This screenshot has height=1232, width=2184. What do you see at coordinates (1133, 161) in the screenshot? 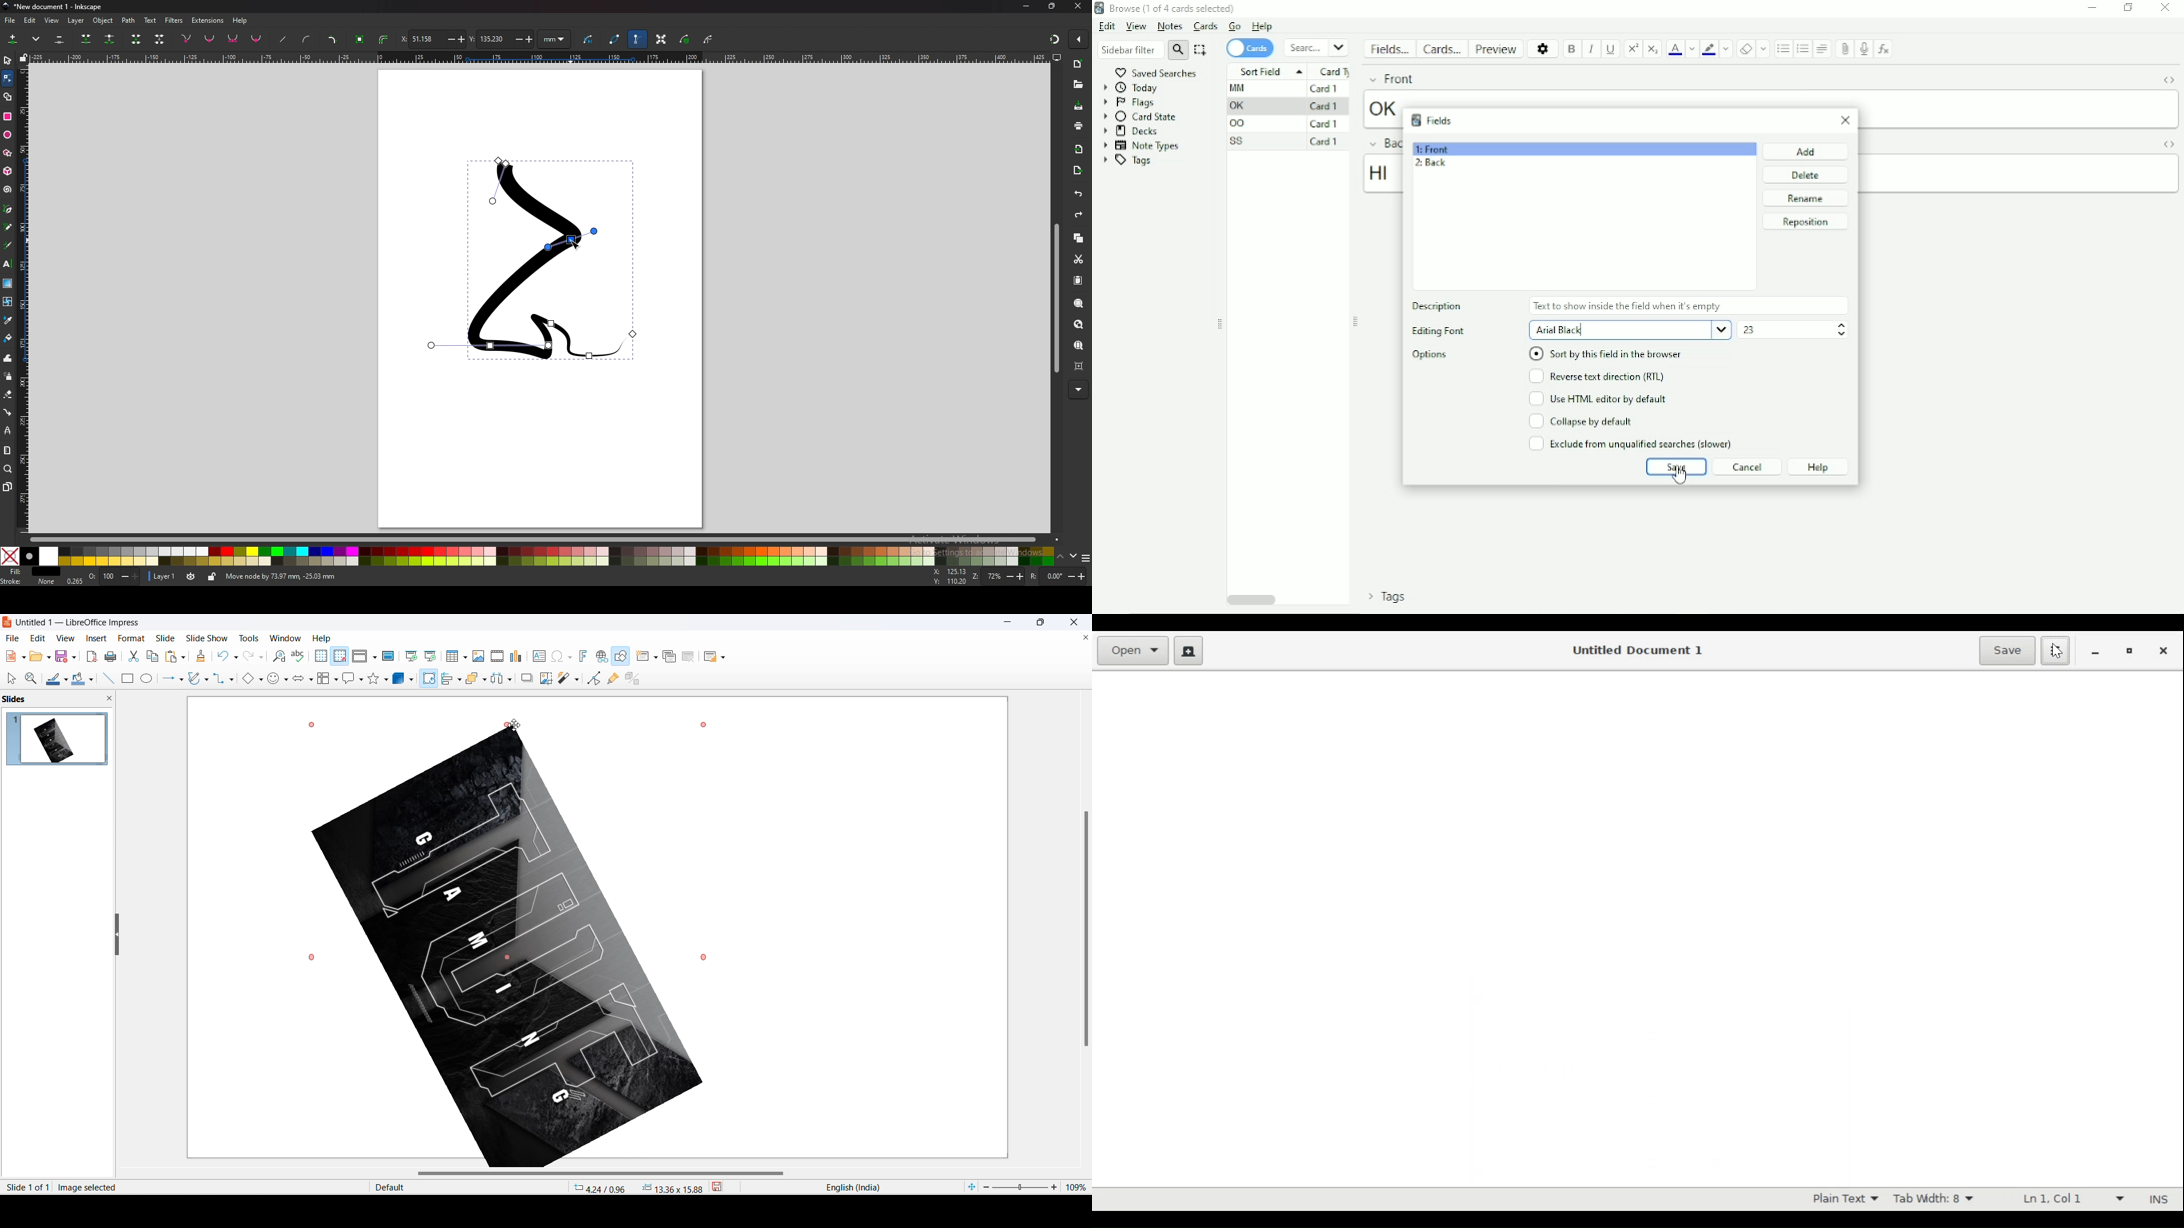
I see `Tags` at bounding box center [1133, 161].